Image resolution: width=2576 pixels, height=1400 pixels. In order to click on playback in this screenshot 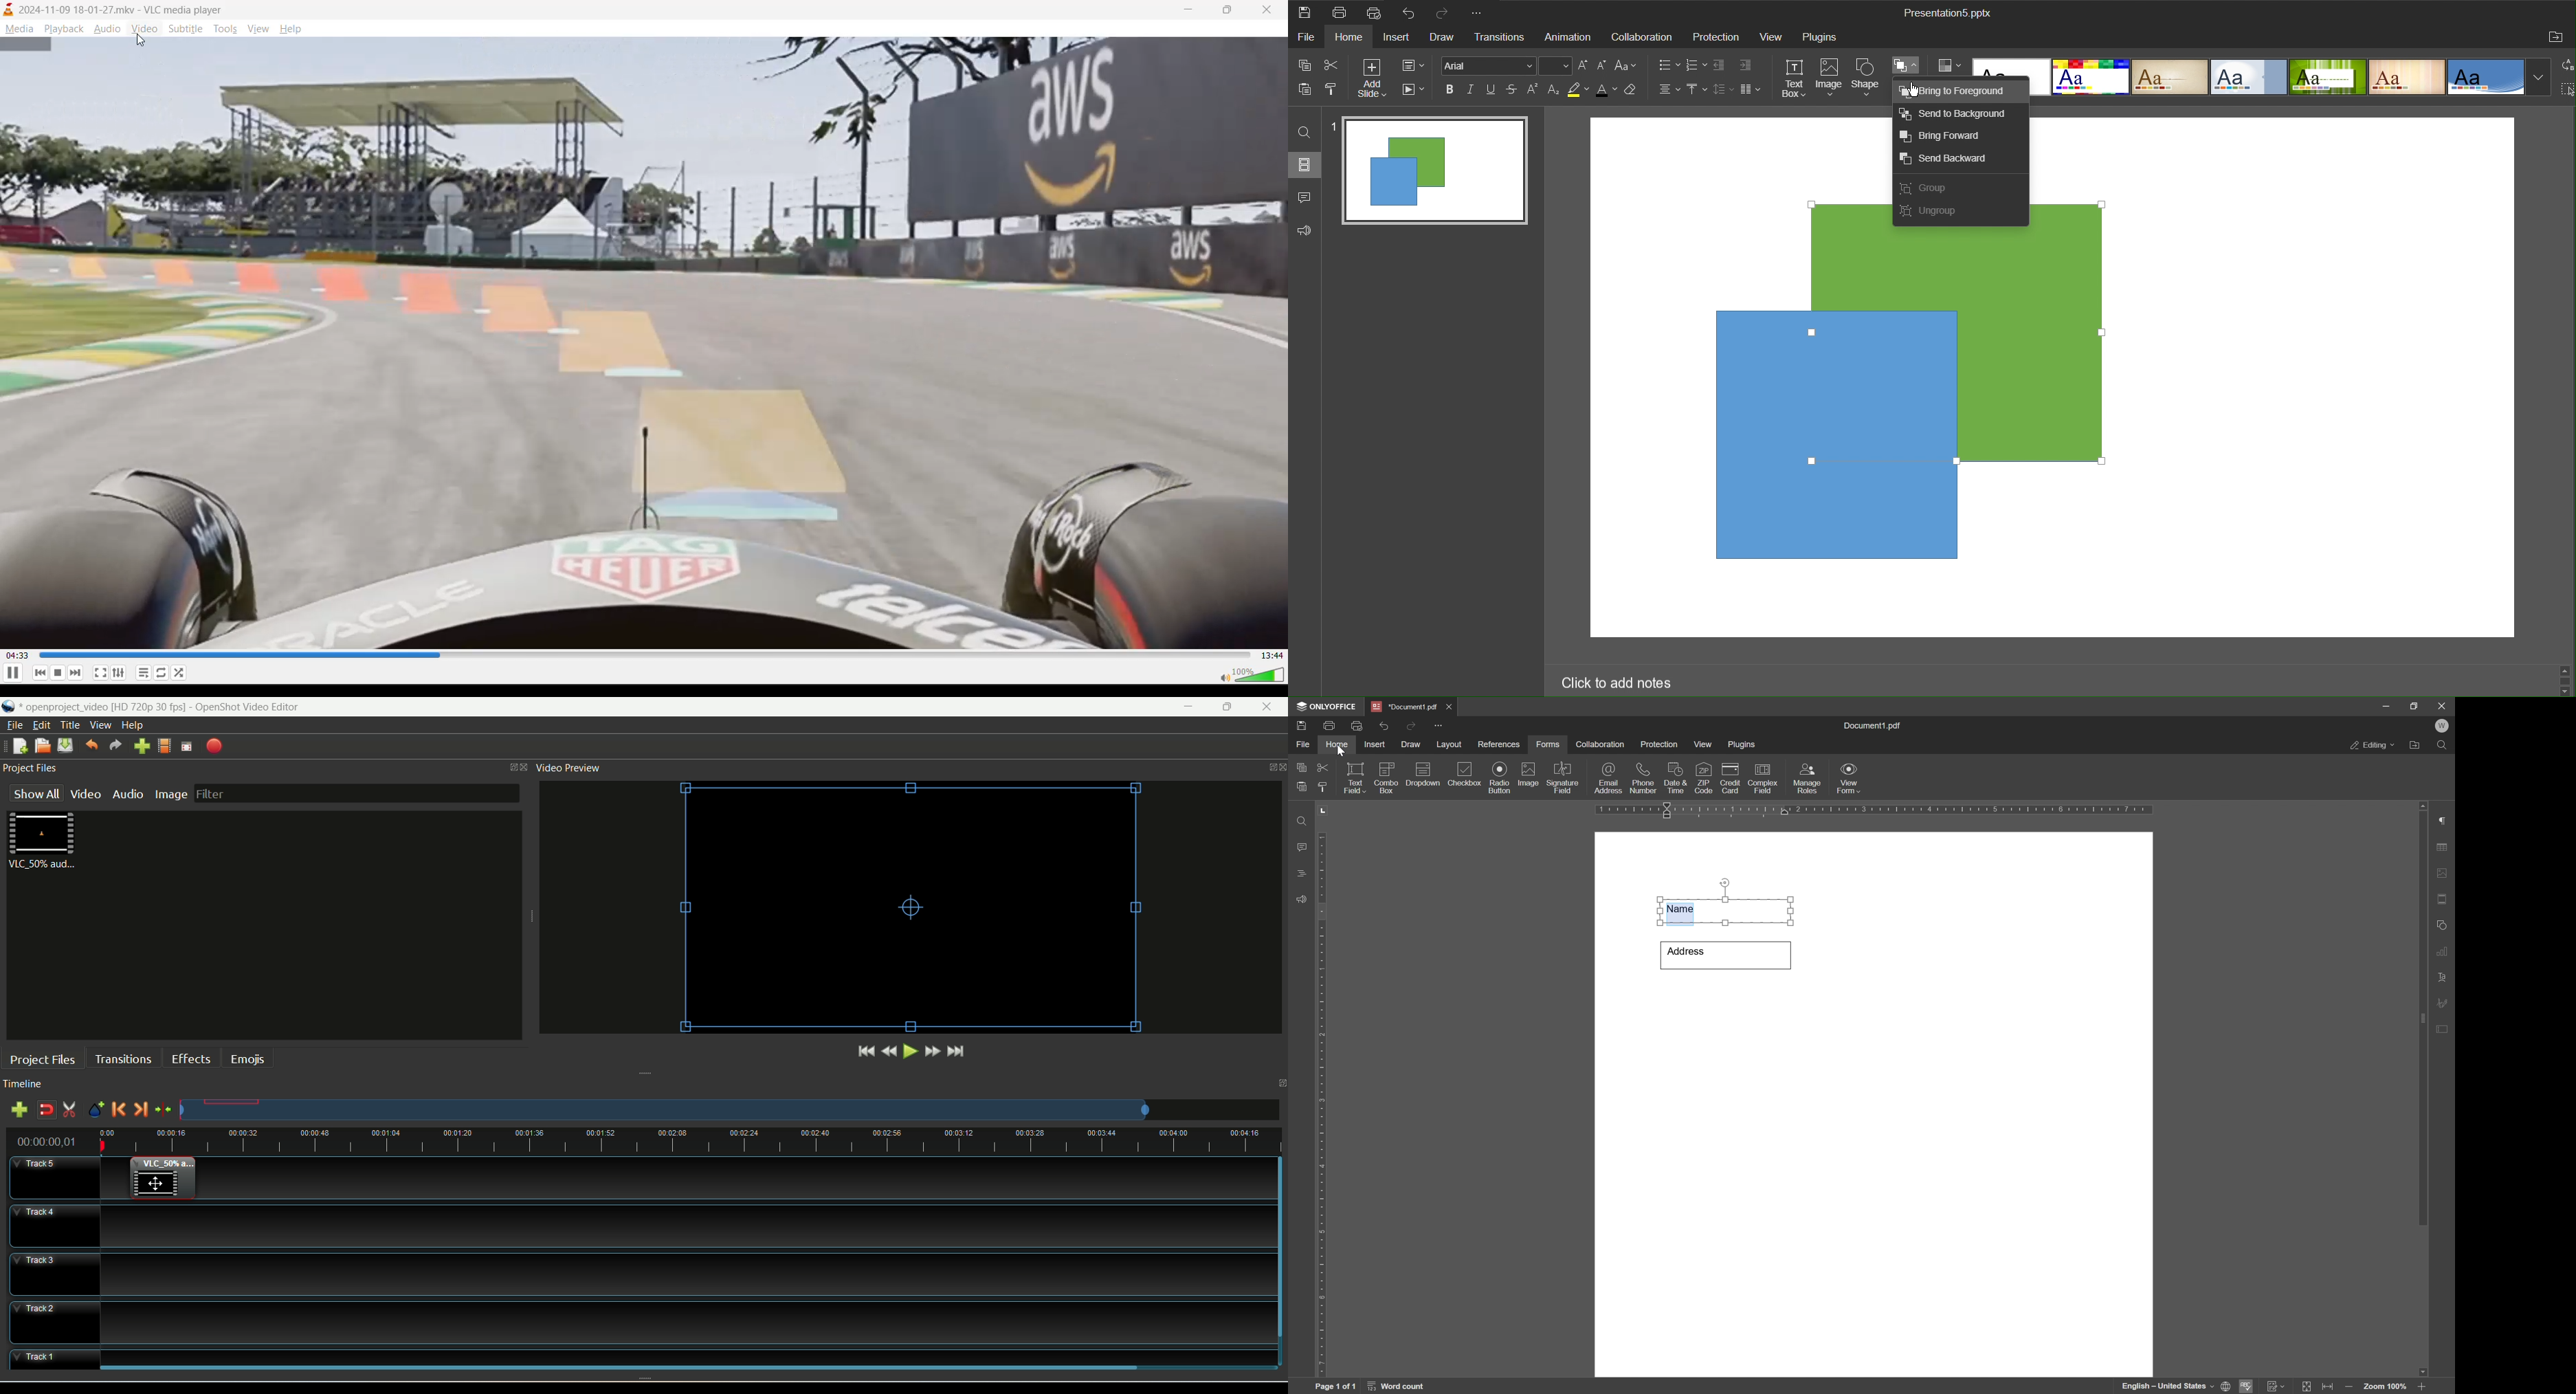, I will do `click(64, 30)`.